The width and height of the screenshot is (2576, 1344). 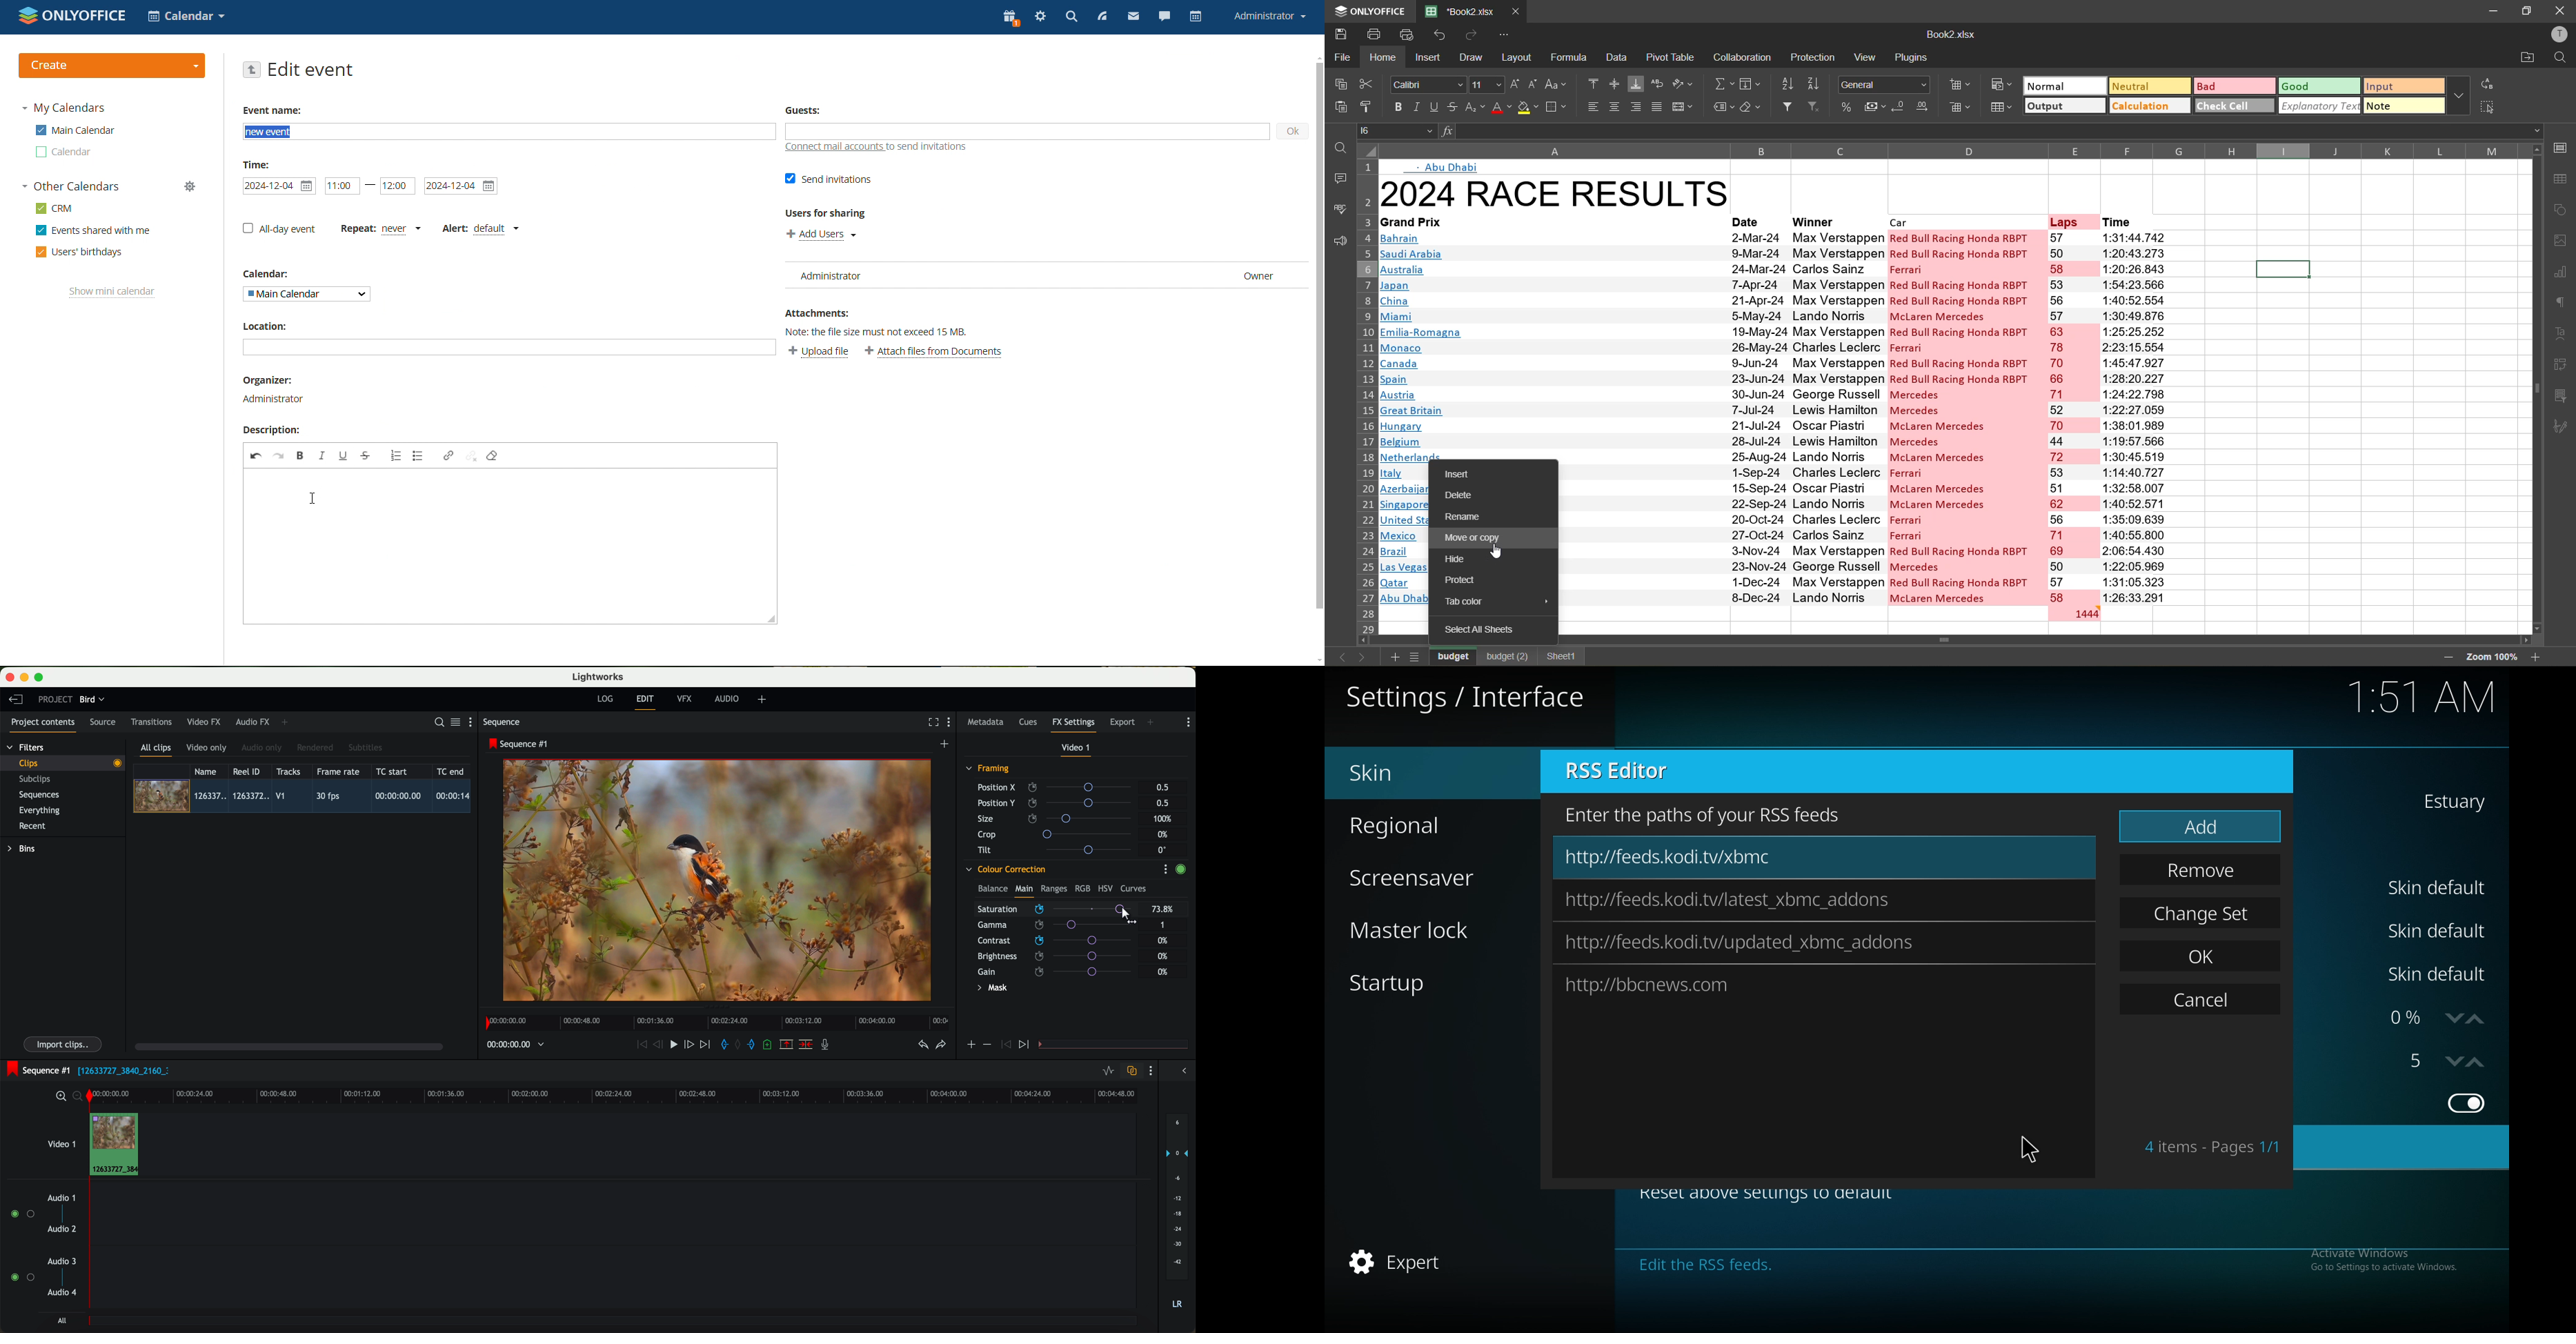 What do you see at coordinates (1470, 699) in the screenshot?
I see `settings/interface` at bounding box center [1470, 699].